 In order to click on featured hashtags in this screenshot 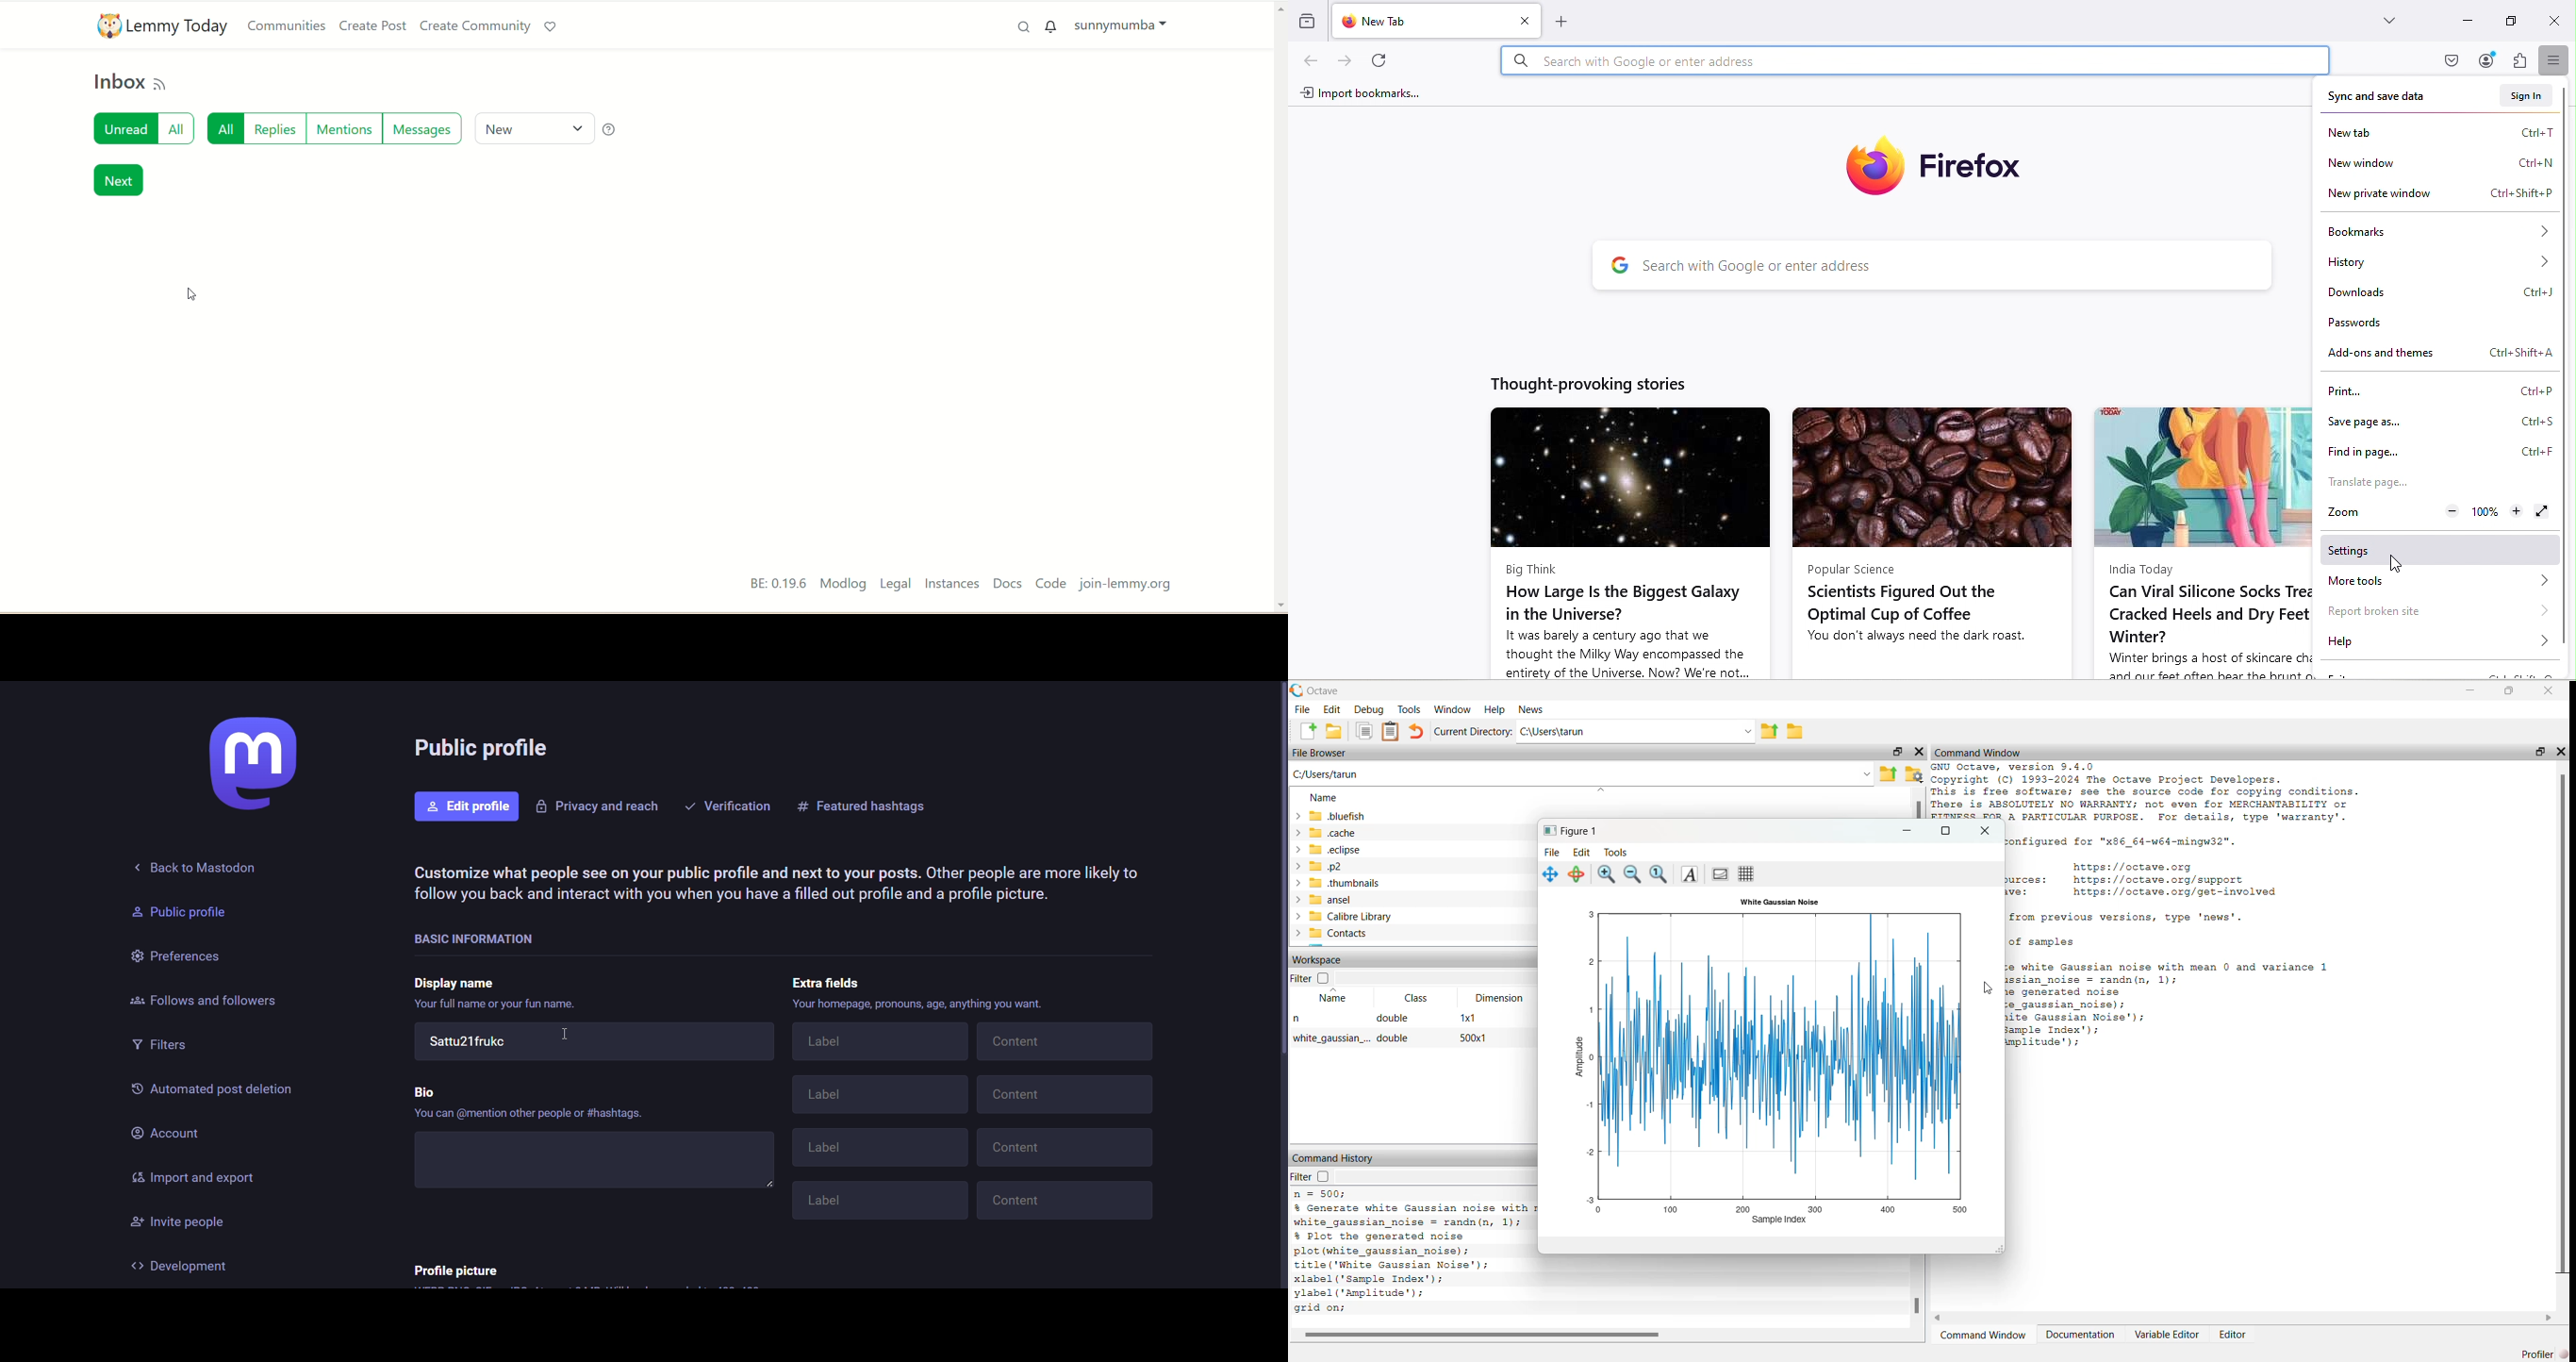, I will do `click(865, 804)`.